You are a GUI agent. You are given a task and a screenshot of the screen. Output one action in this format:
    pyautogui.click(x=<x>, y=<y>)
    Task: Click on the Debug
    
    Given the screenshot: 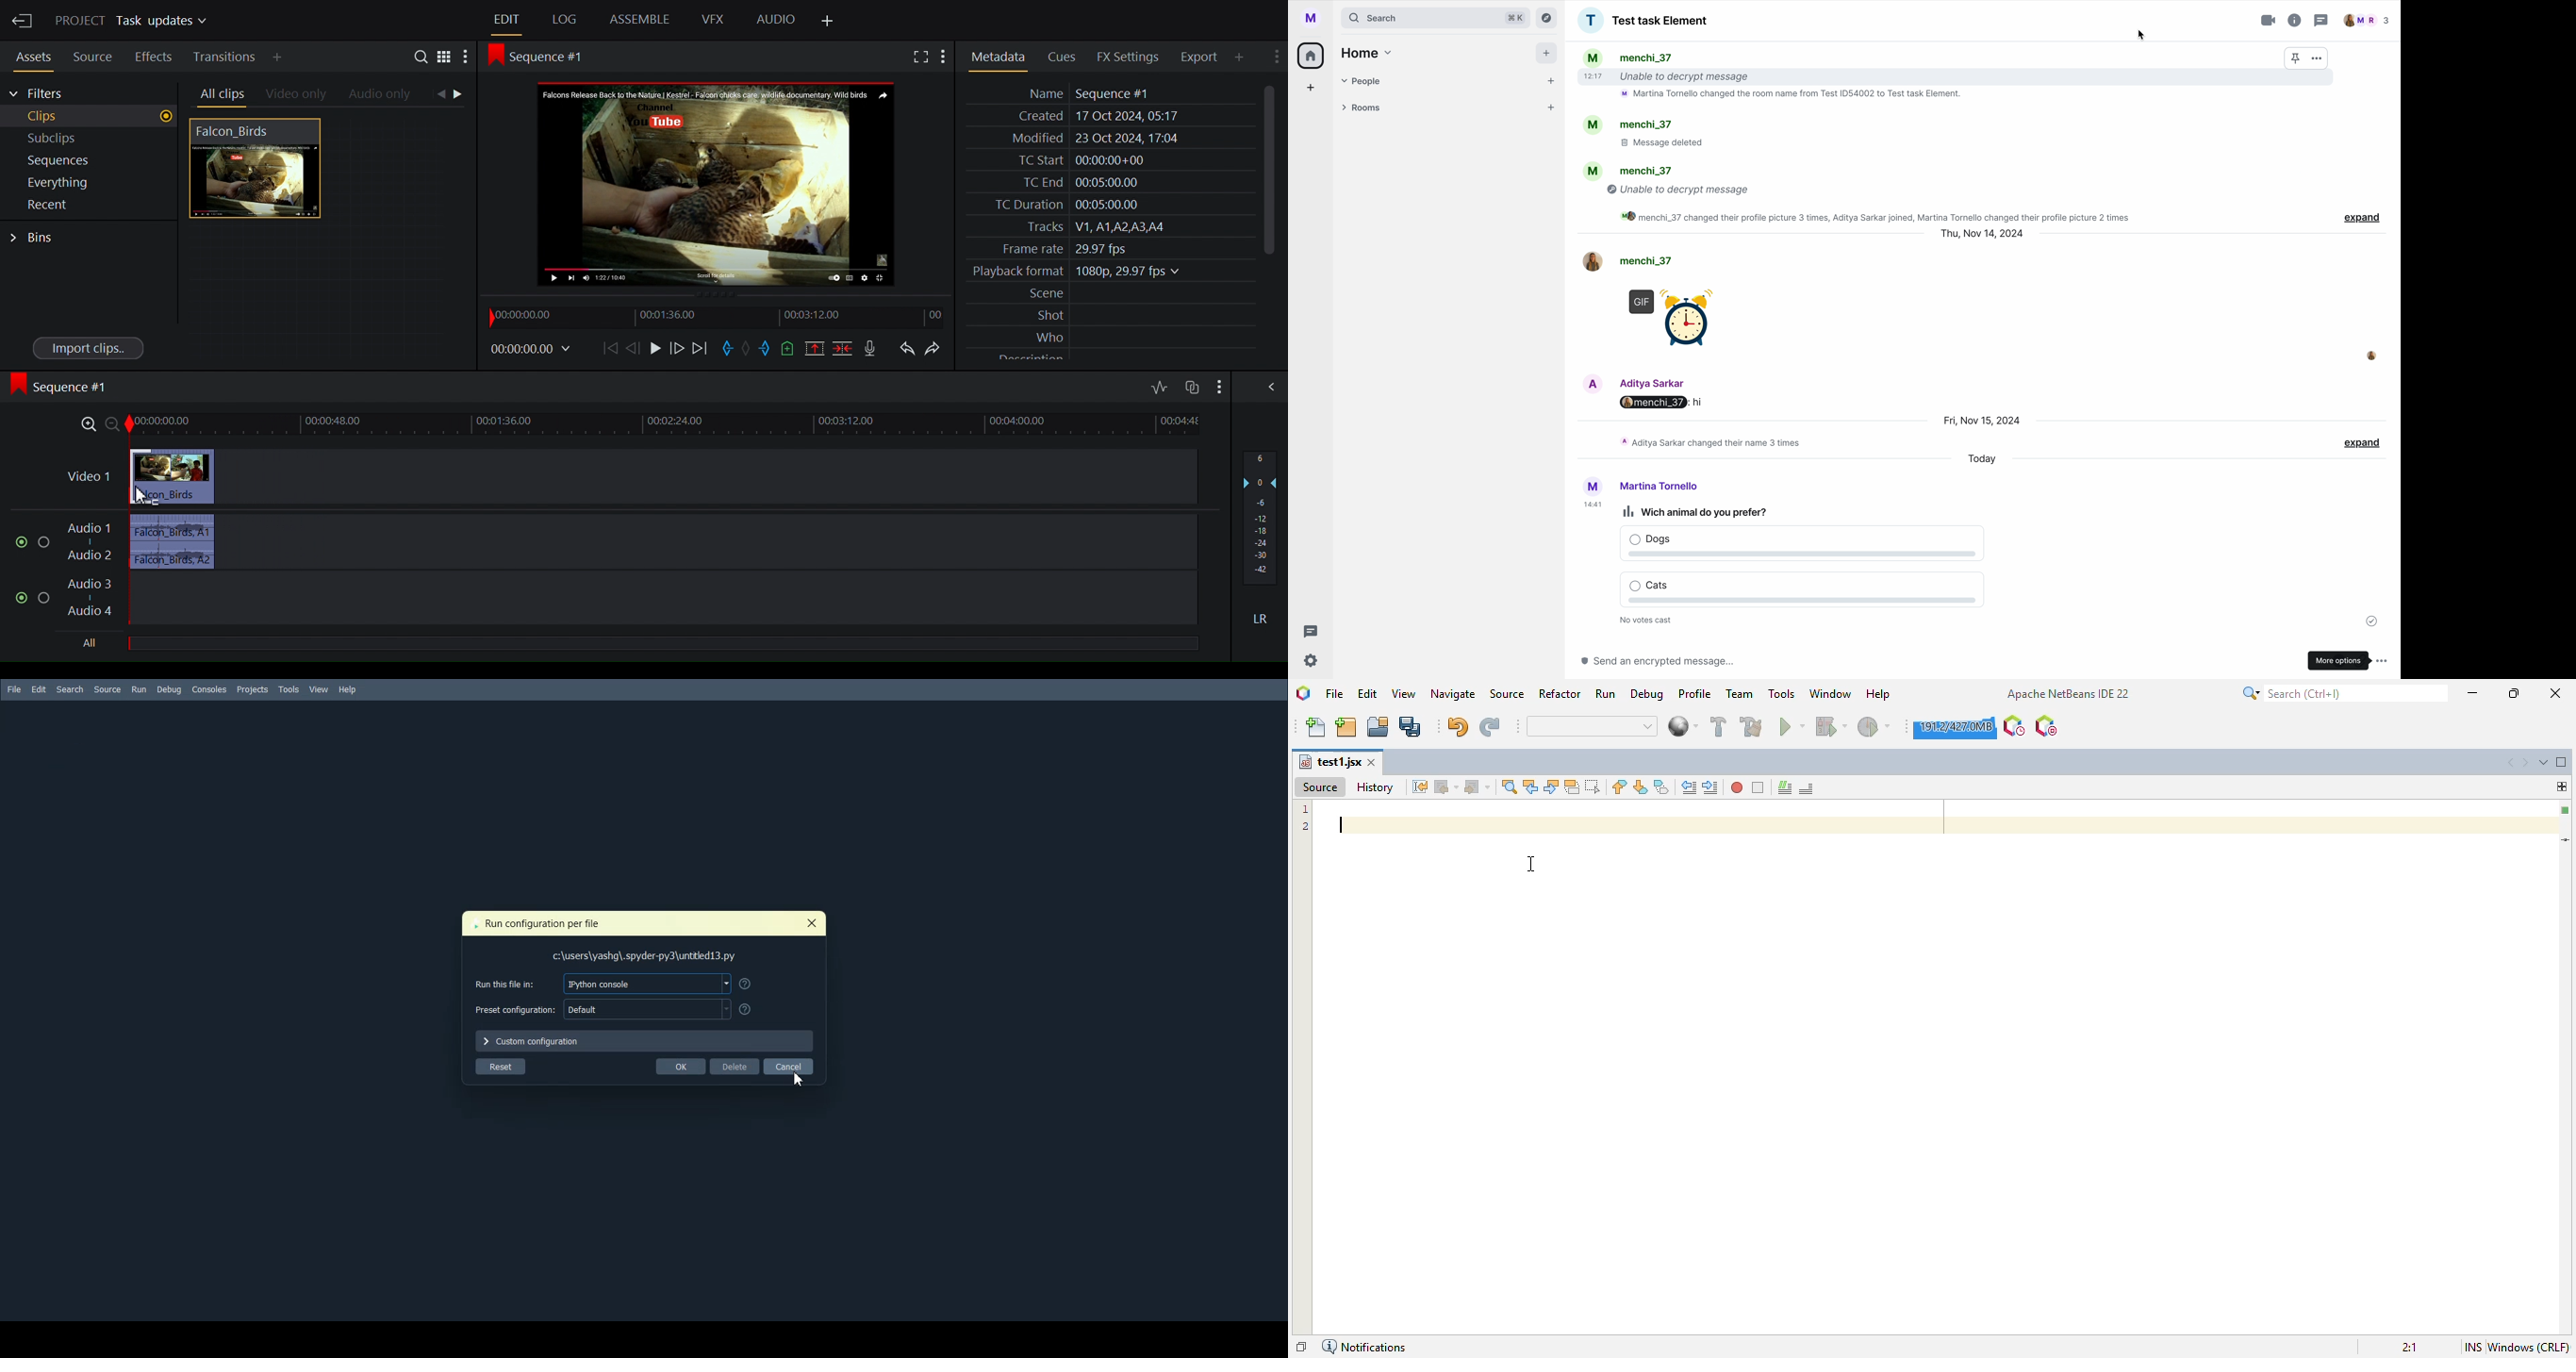 What is the action you would take?
    pyautogui.click(x=169, y=689)
    